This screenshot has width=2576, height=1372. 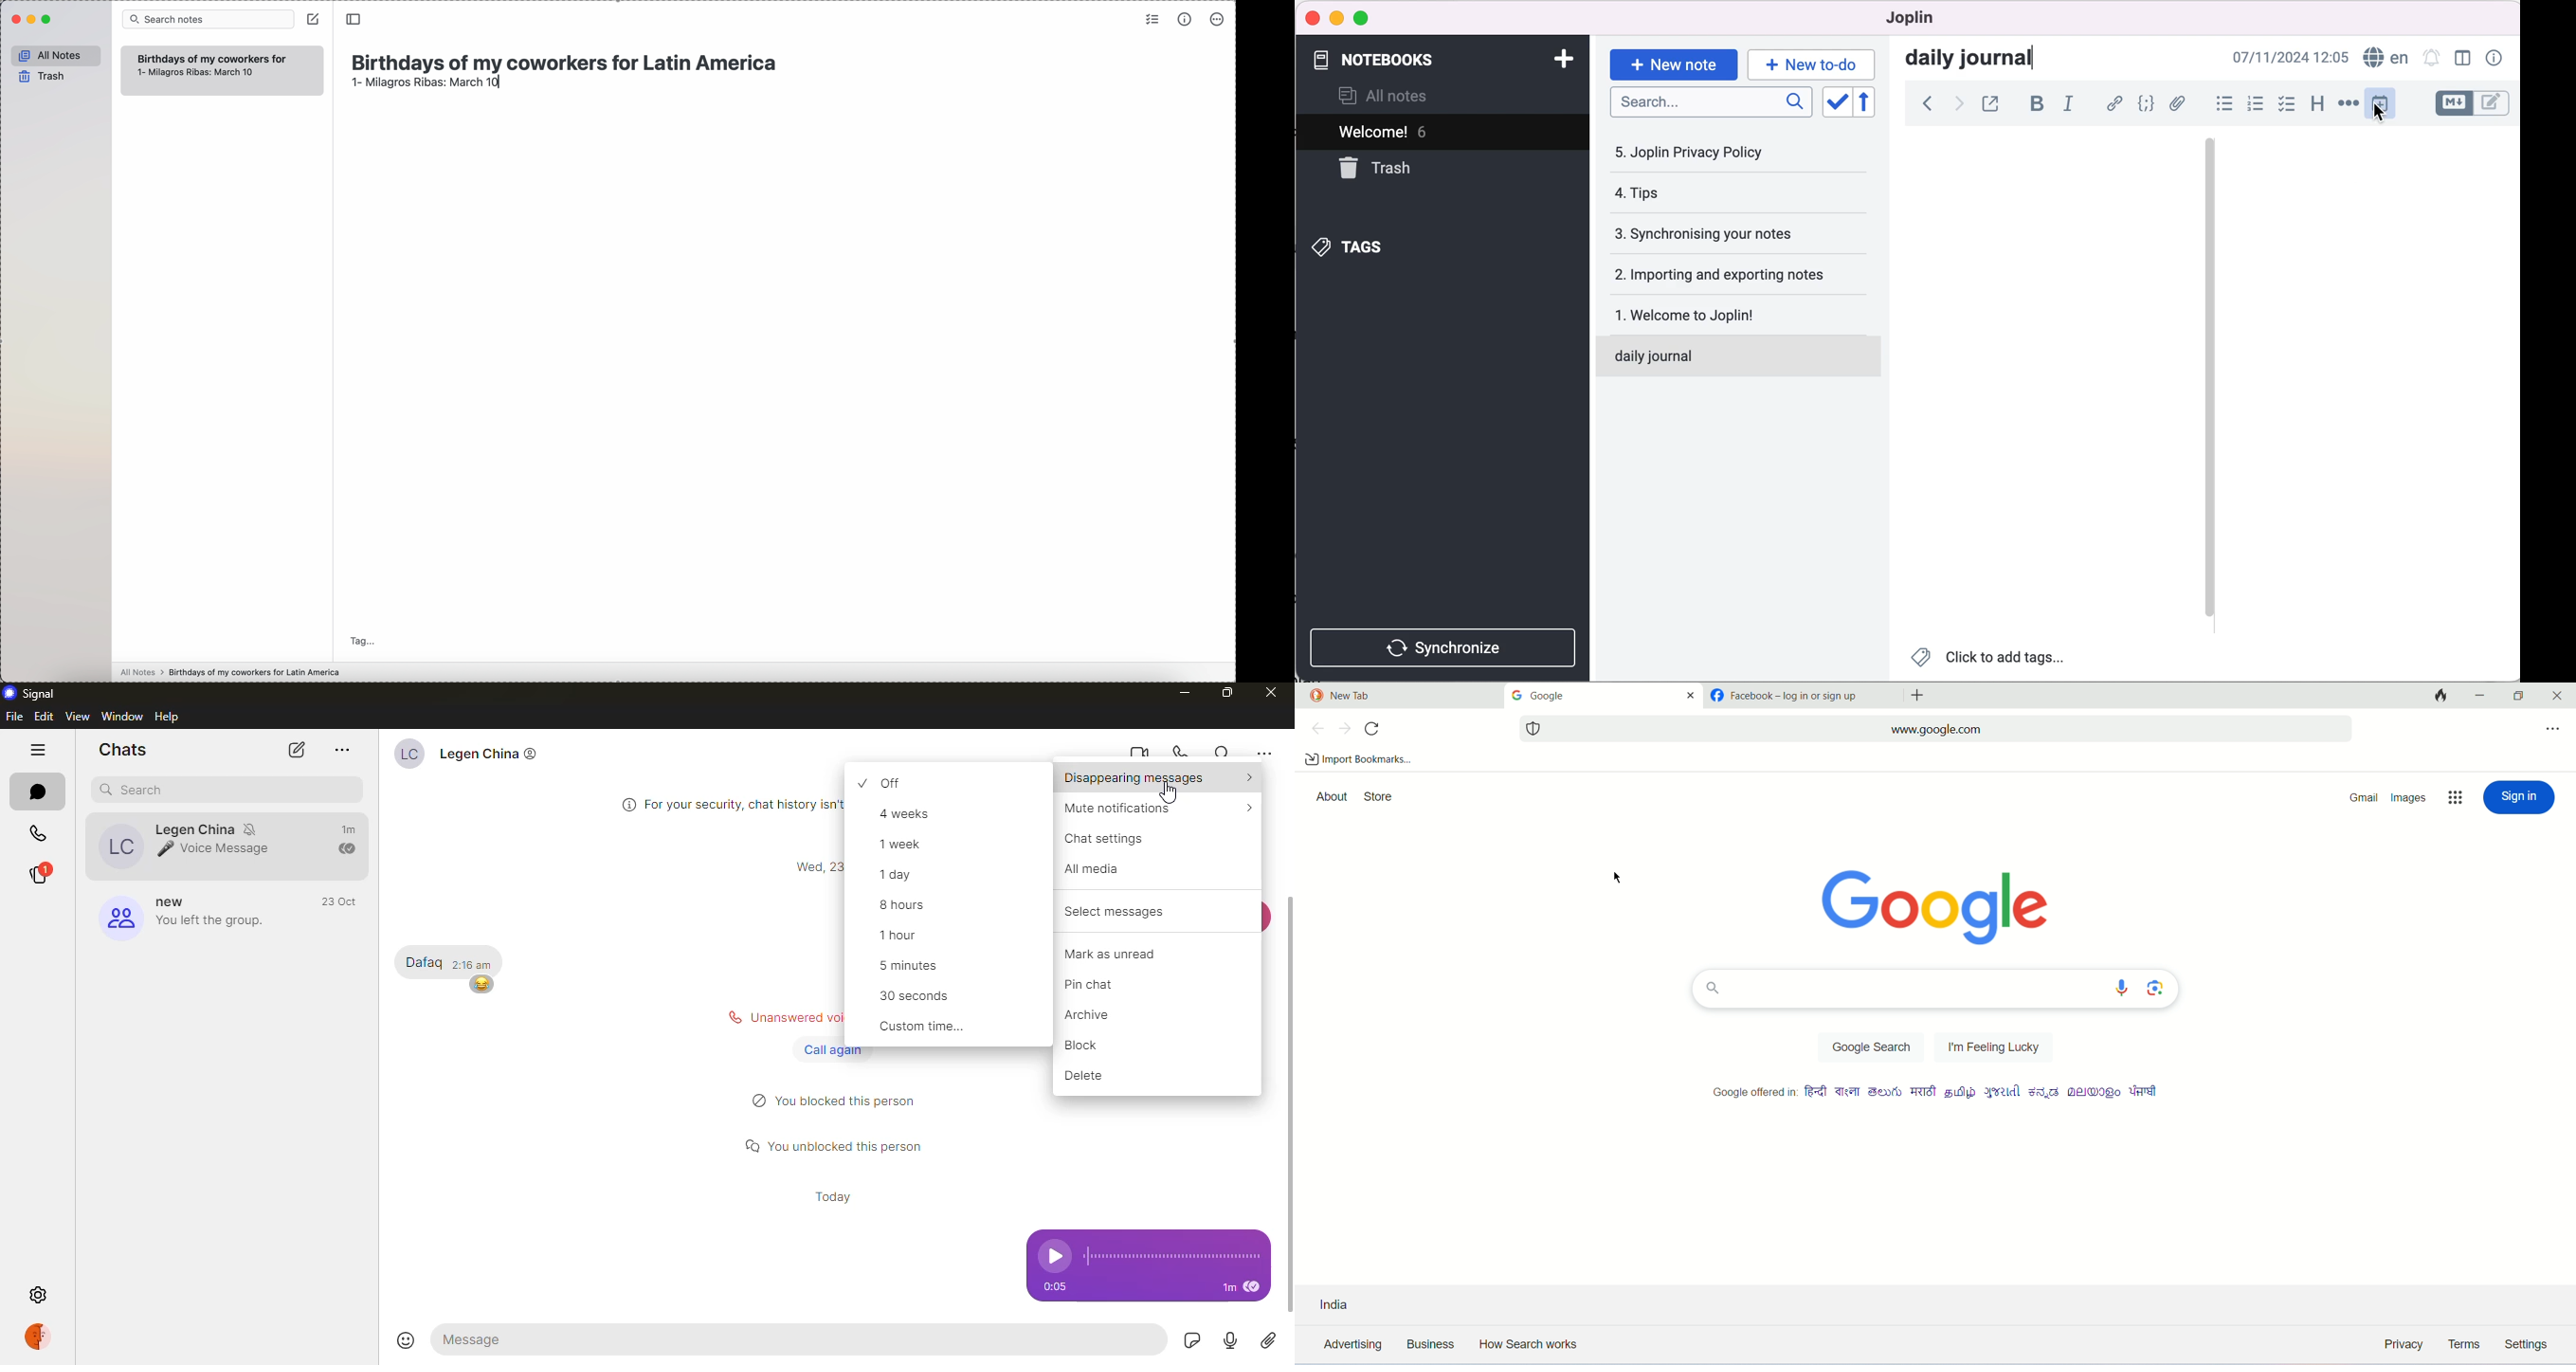 What do you see at coordinates (2385, 59) in the screenshot?
I see `language` at bounding box center [2385, 59].